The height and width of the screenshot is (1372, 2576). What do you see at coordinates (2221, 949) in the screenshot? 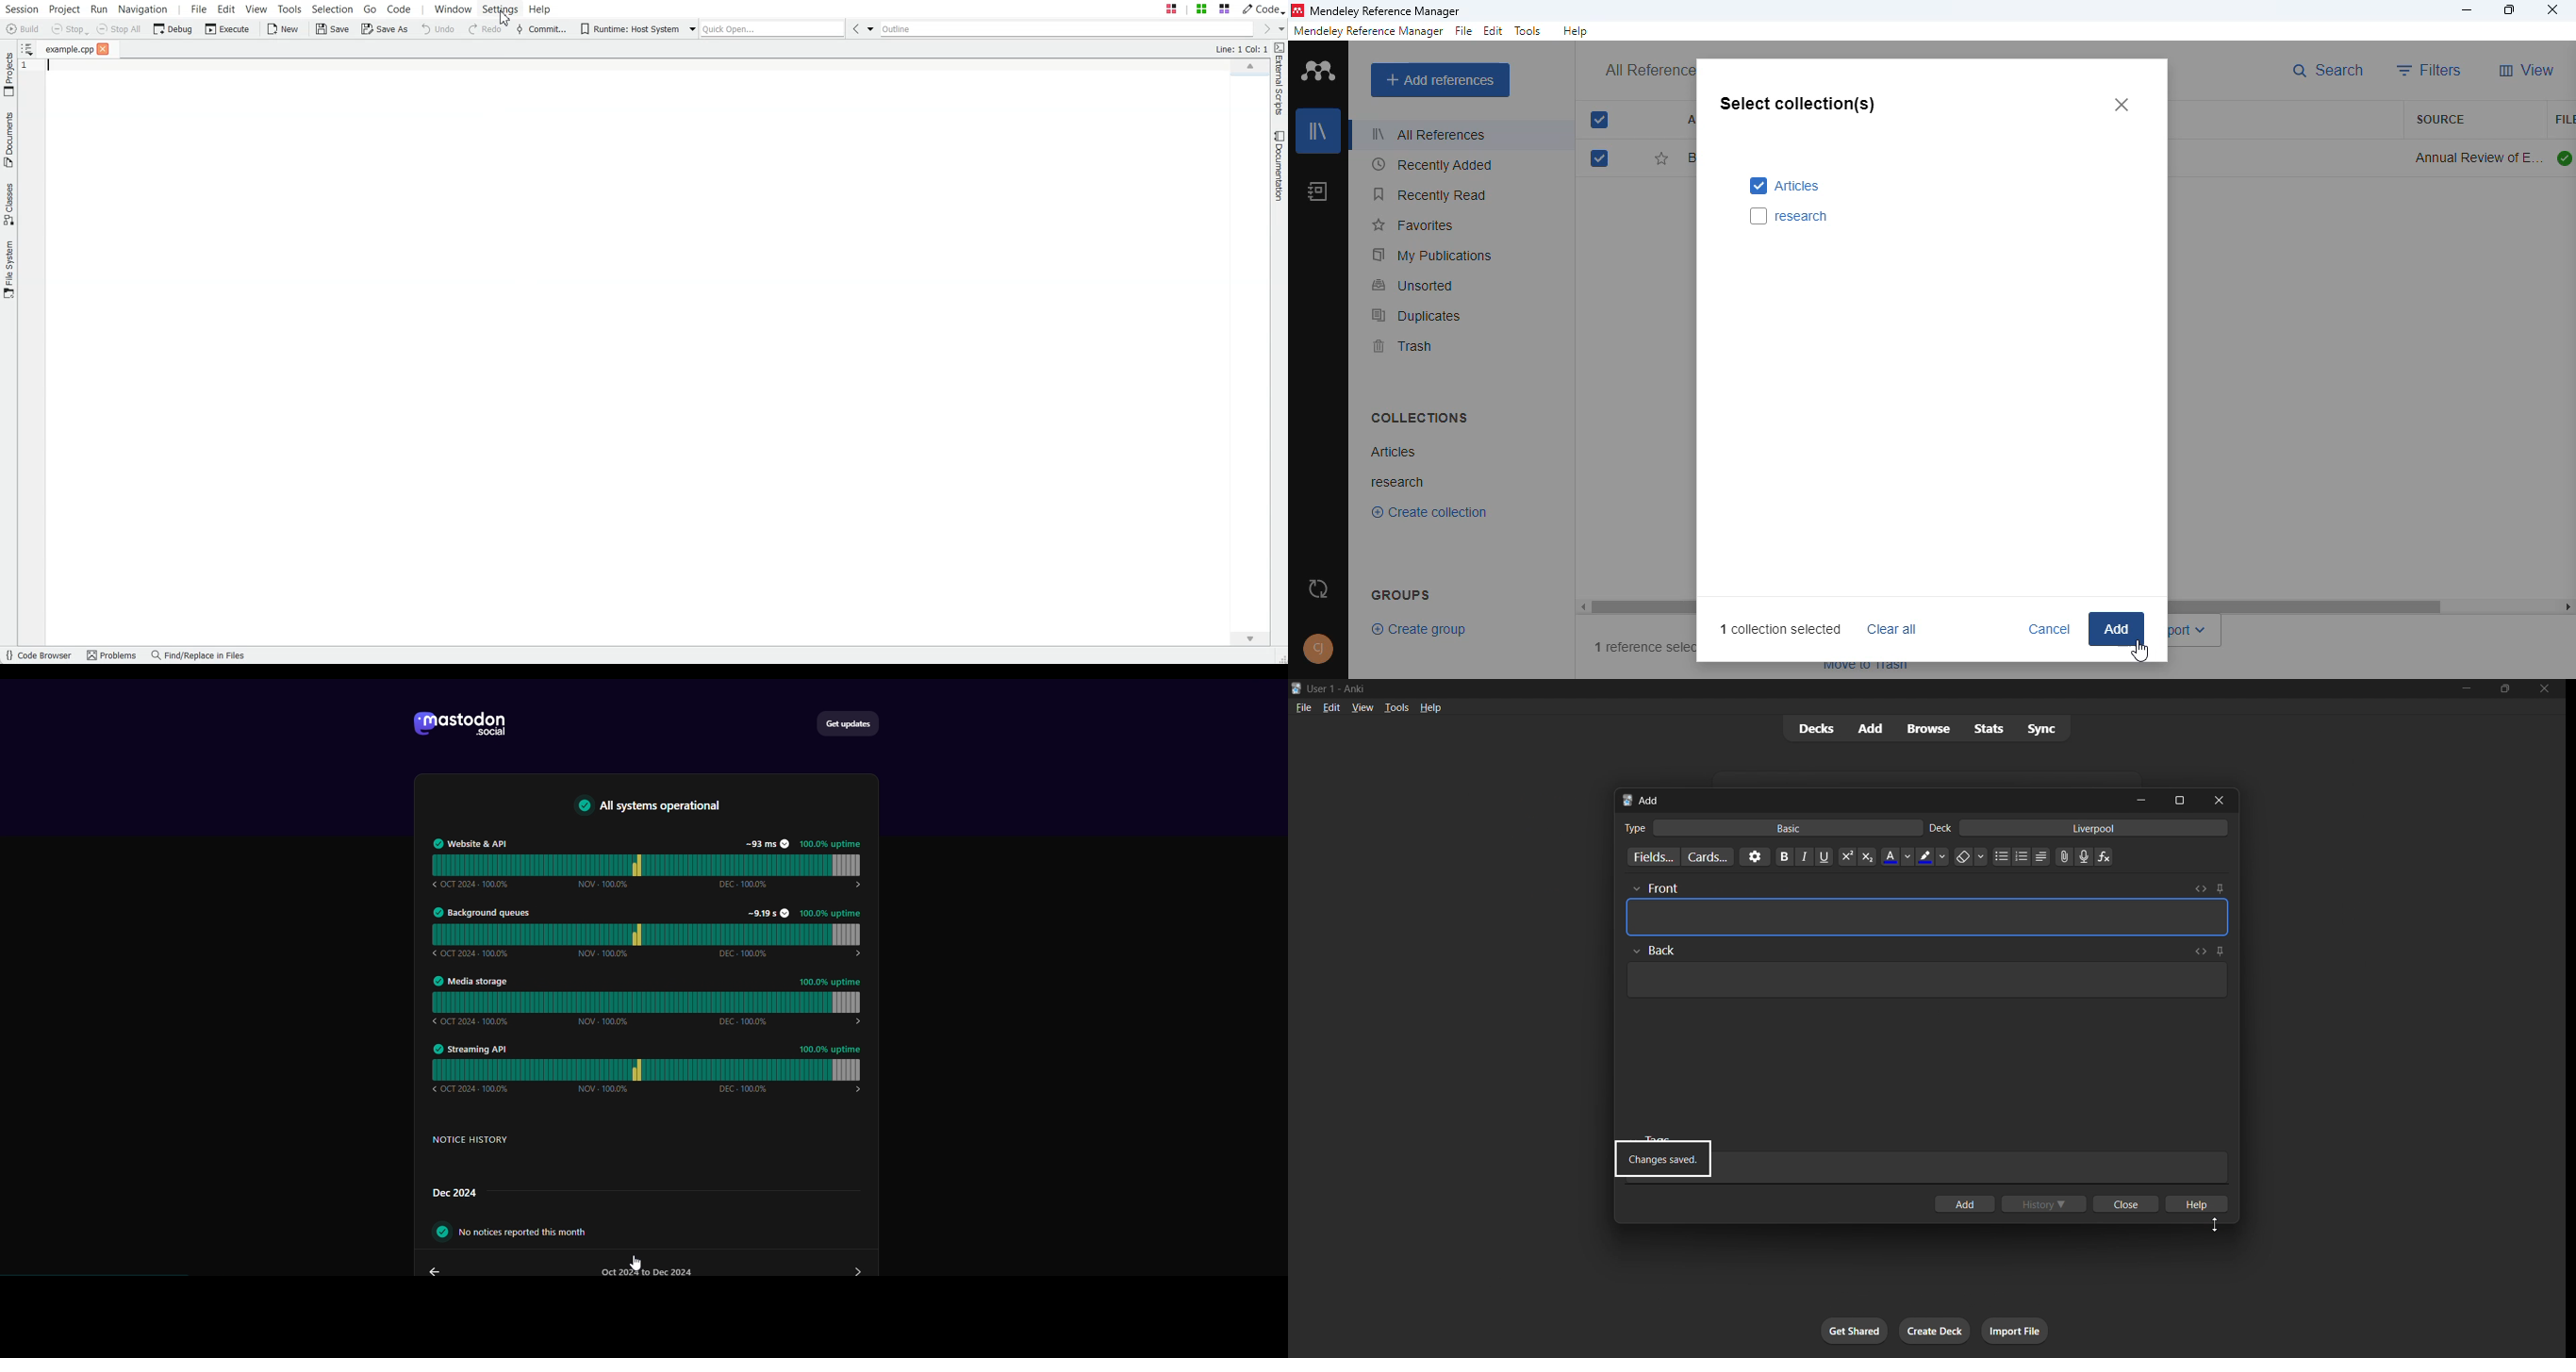
I see `pin` at bounding box center [2221, 949].